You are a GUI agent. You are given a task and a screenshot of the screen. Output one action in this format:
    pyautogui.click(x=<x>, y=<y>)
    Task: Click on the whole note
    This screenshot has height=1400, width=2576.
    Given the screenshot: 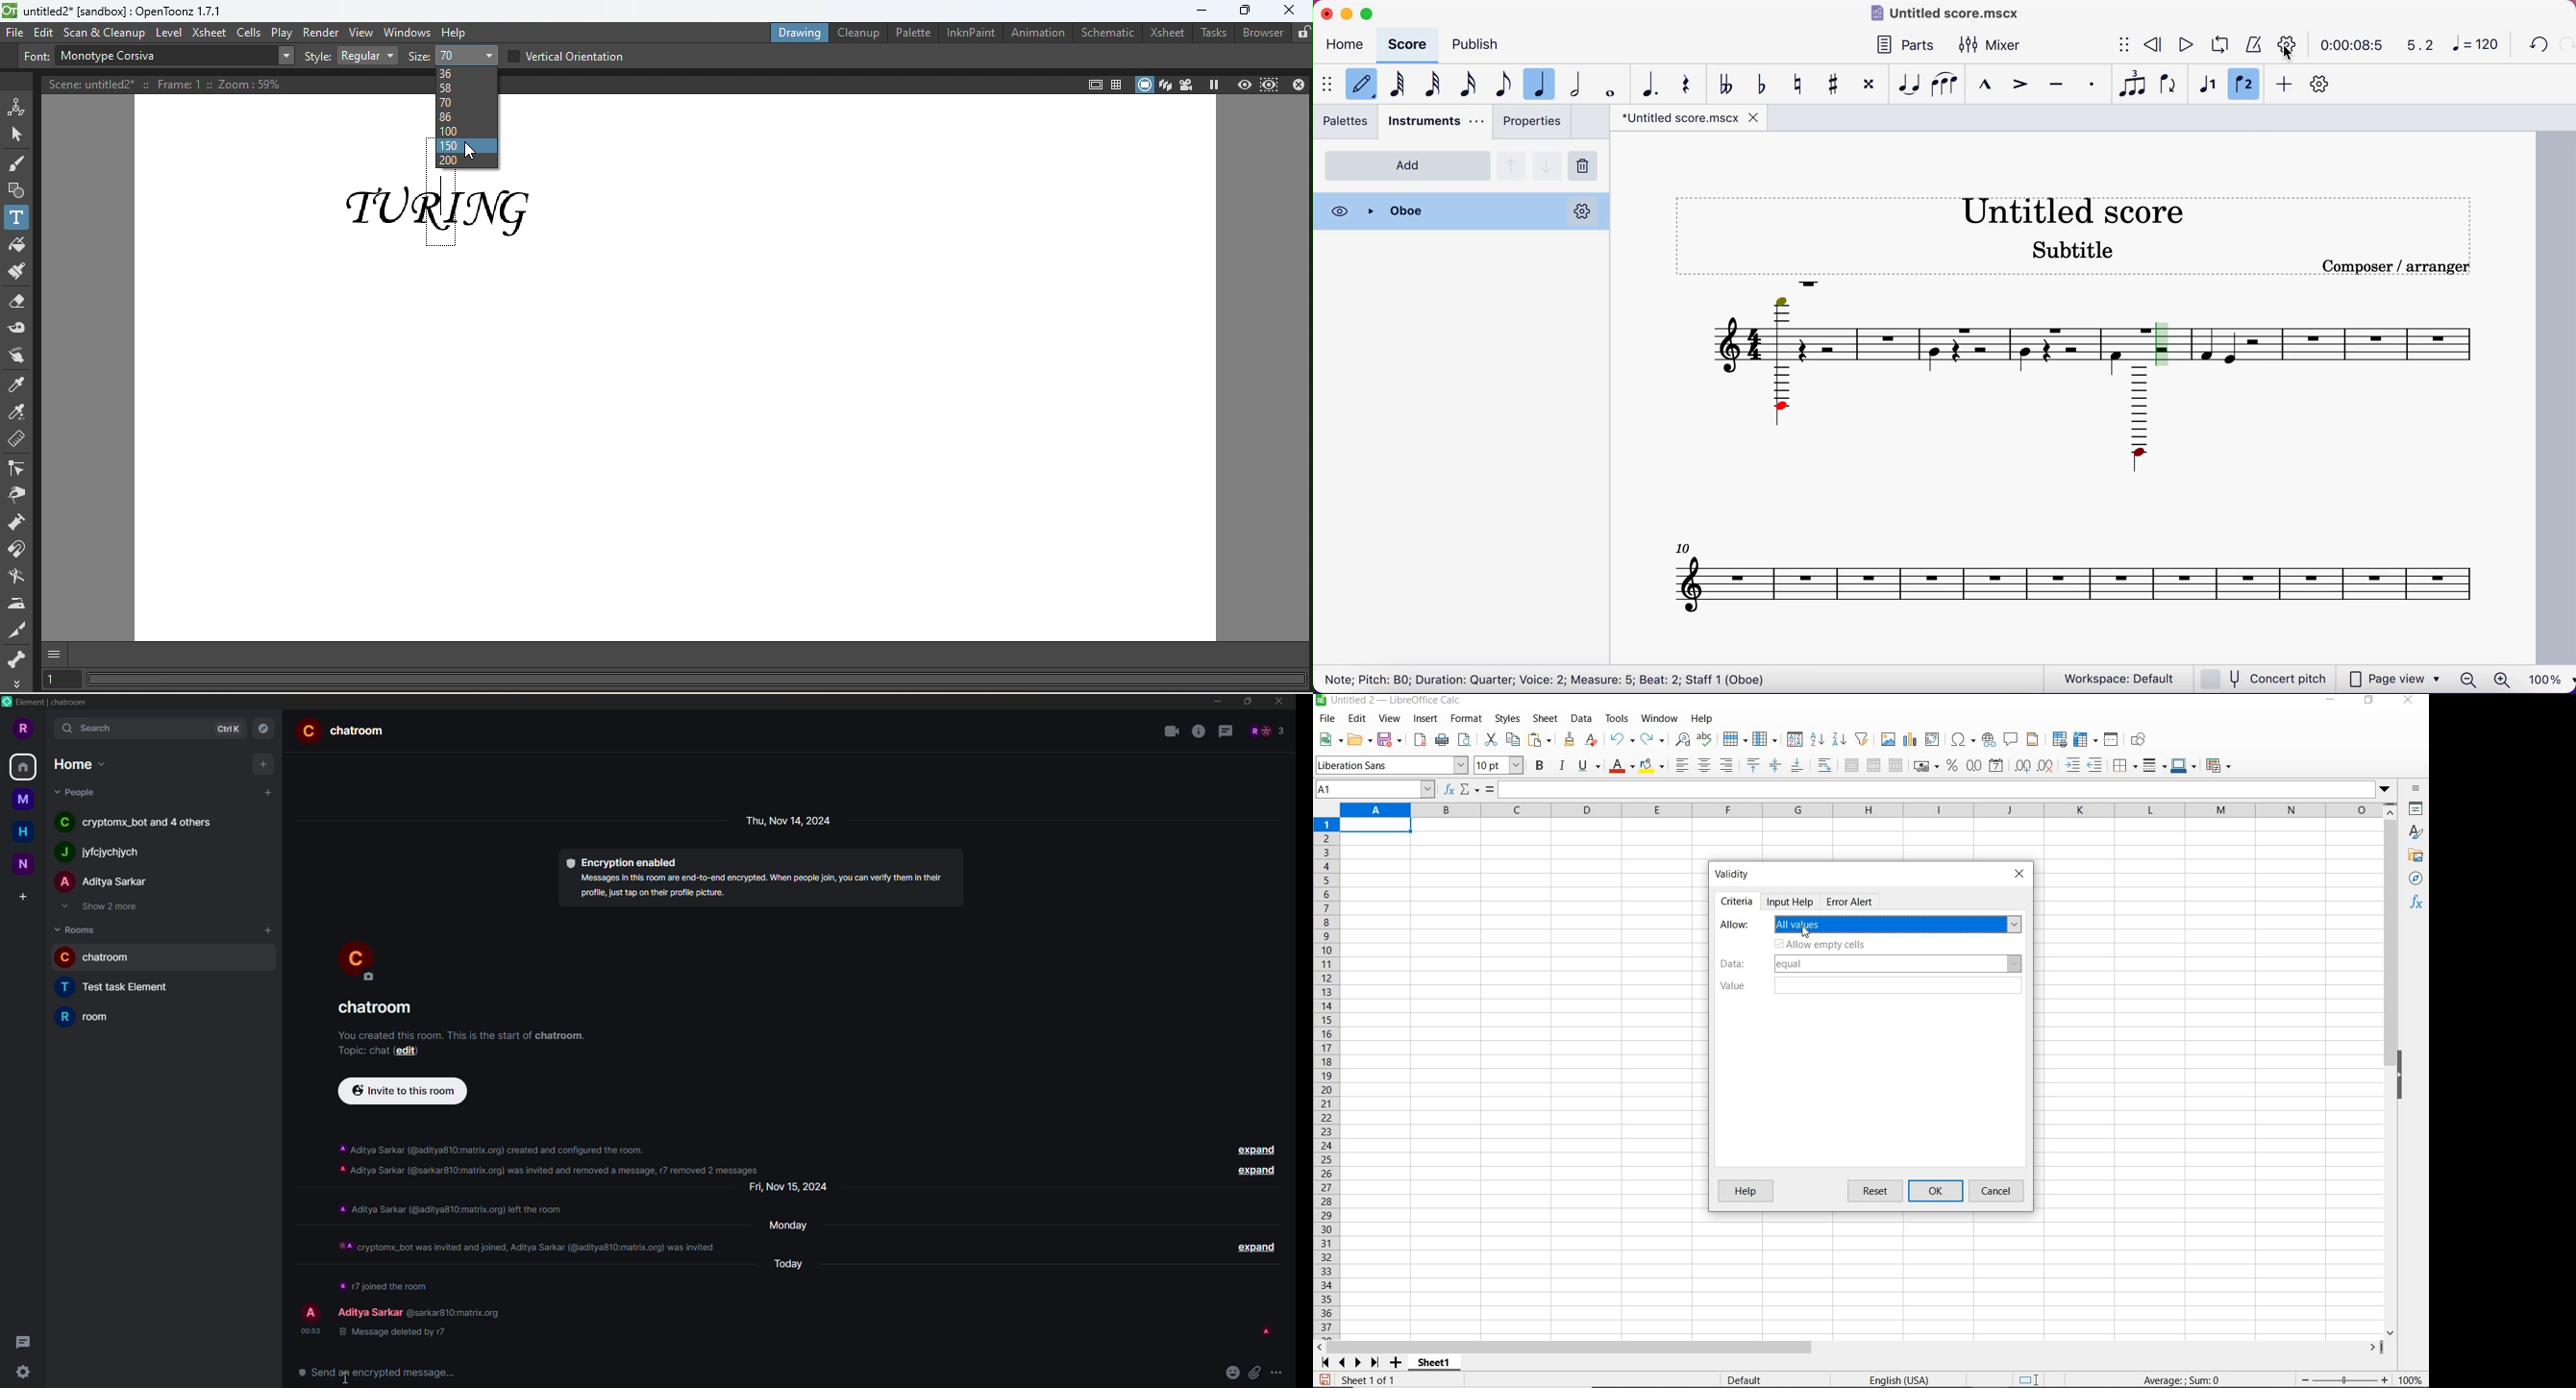 What is the action you would take?
    pyautogui.click(x=1608, y=84)
    